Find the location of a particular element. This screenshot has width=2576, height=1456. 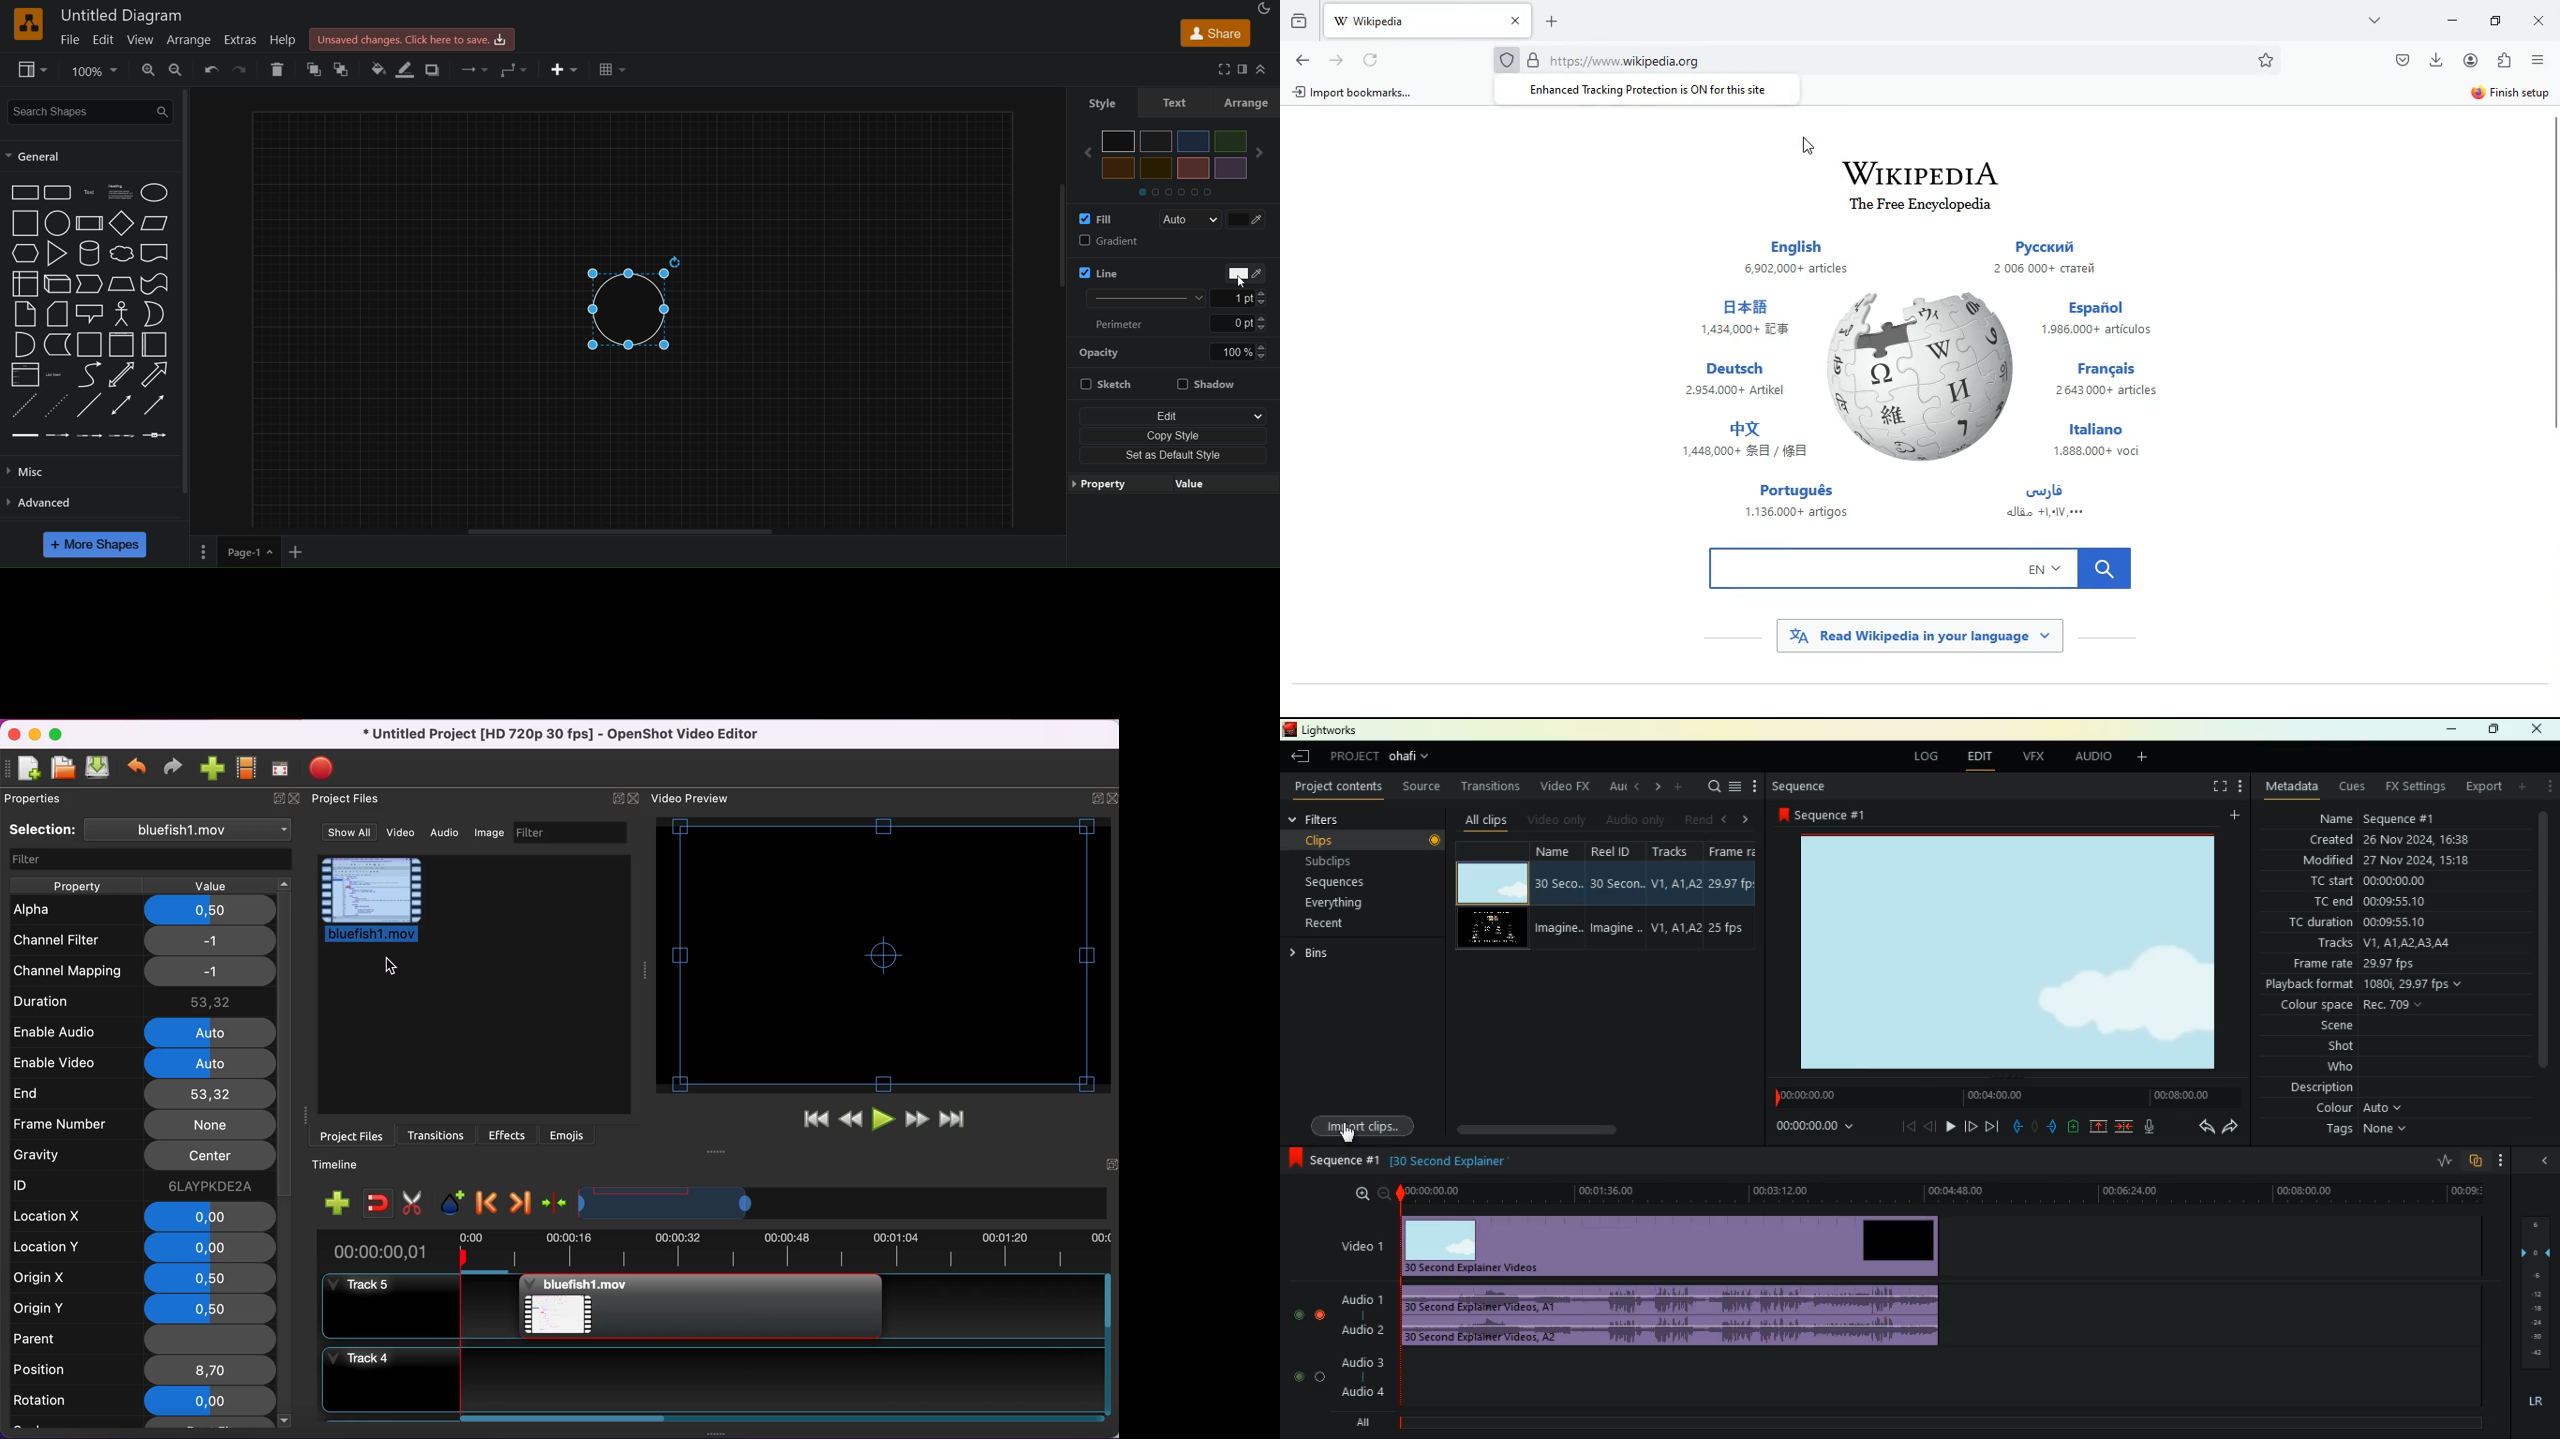

mic is located at coordinates (2153, 1124).